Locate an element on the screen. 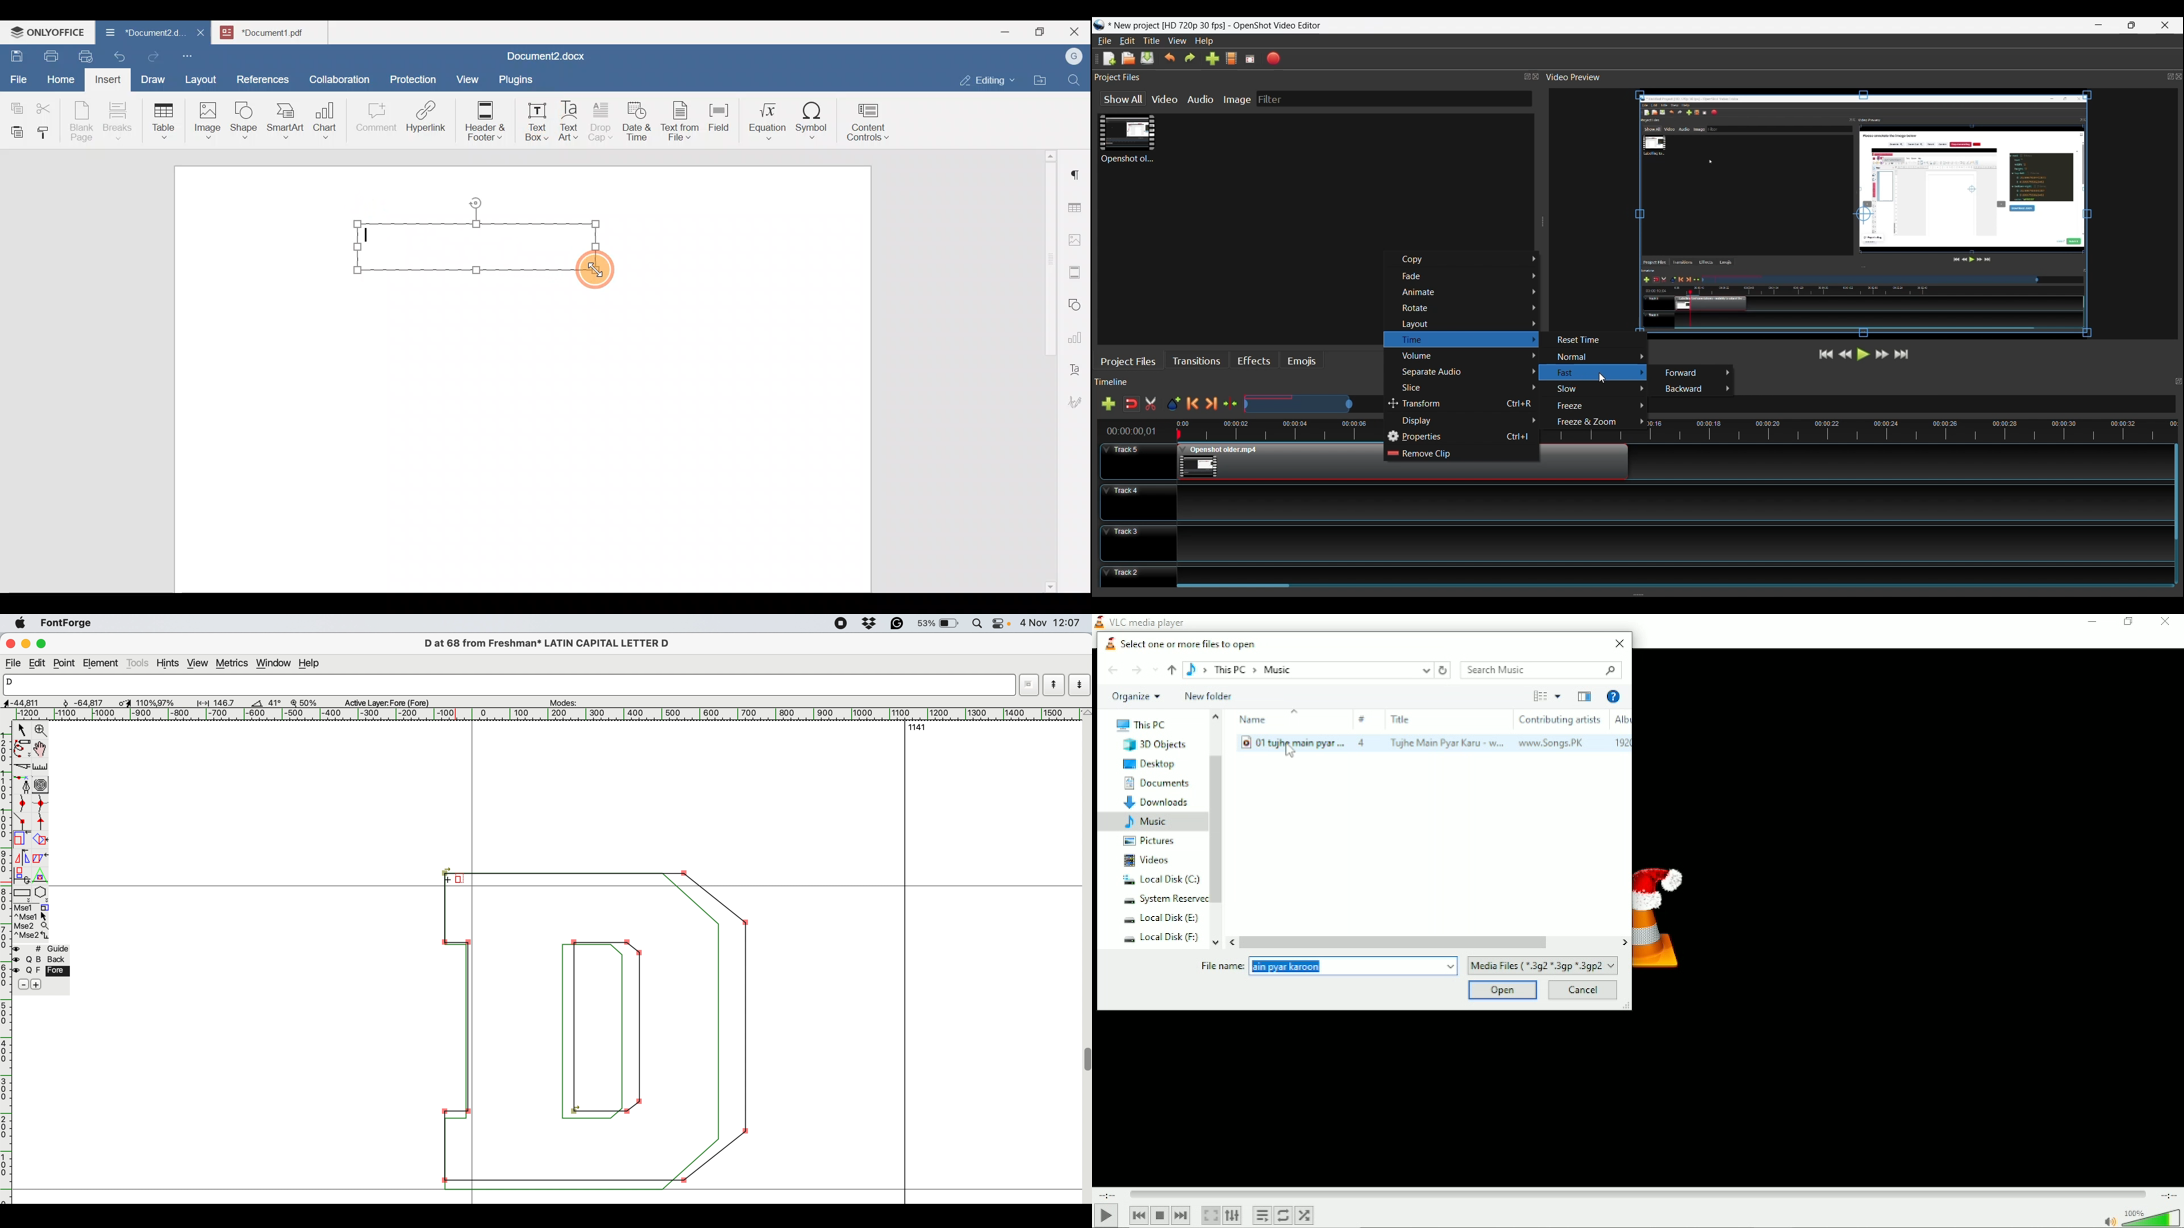  Customize quick access toolbar is located at coordinates (192, 54).